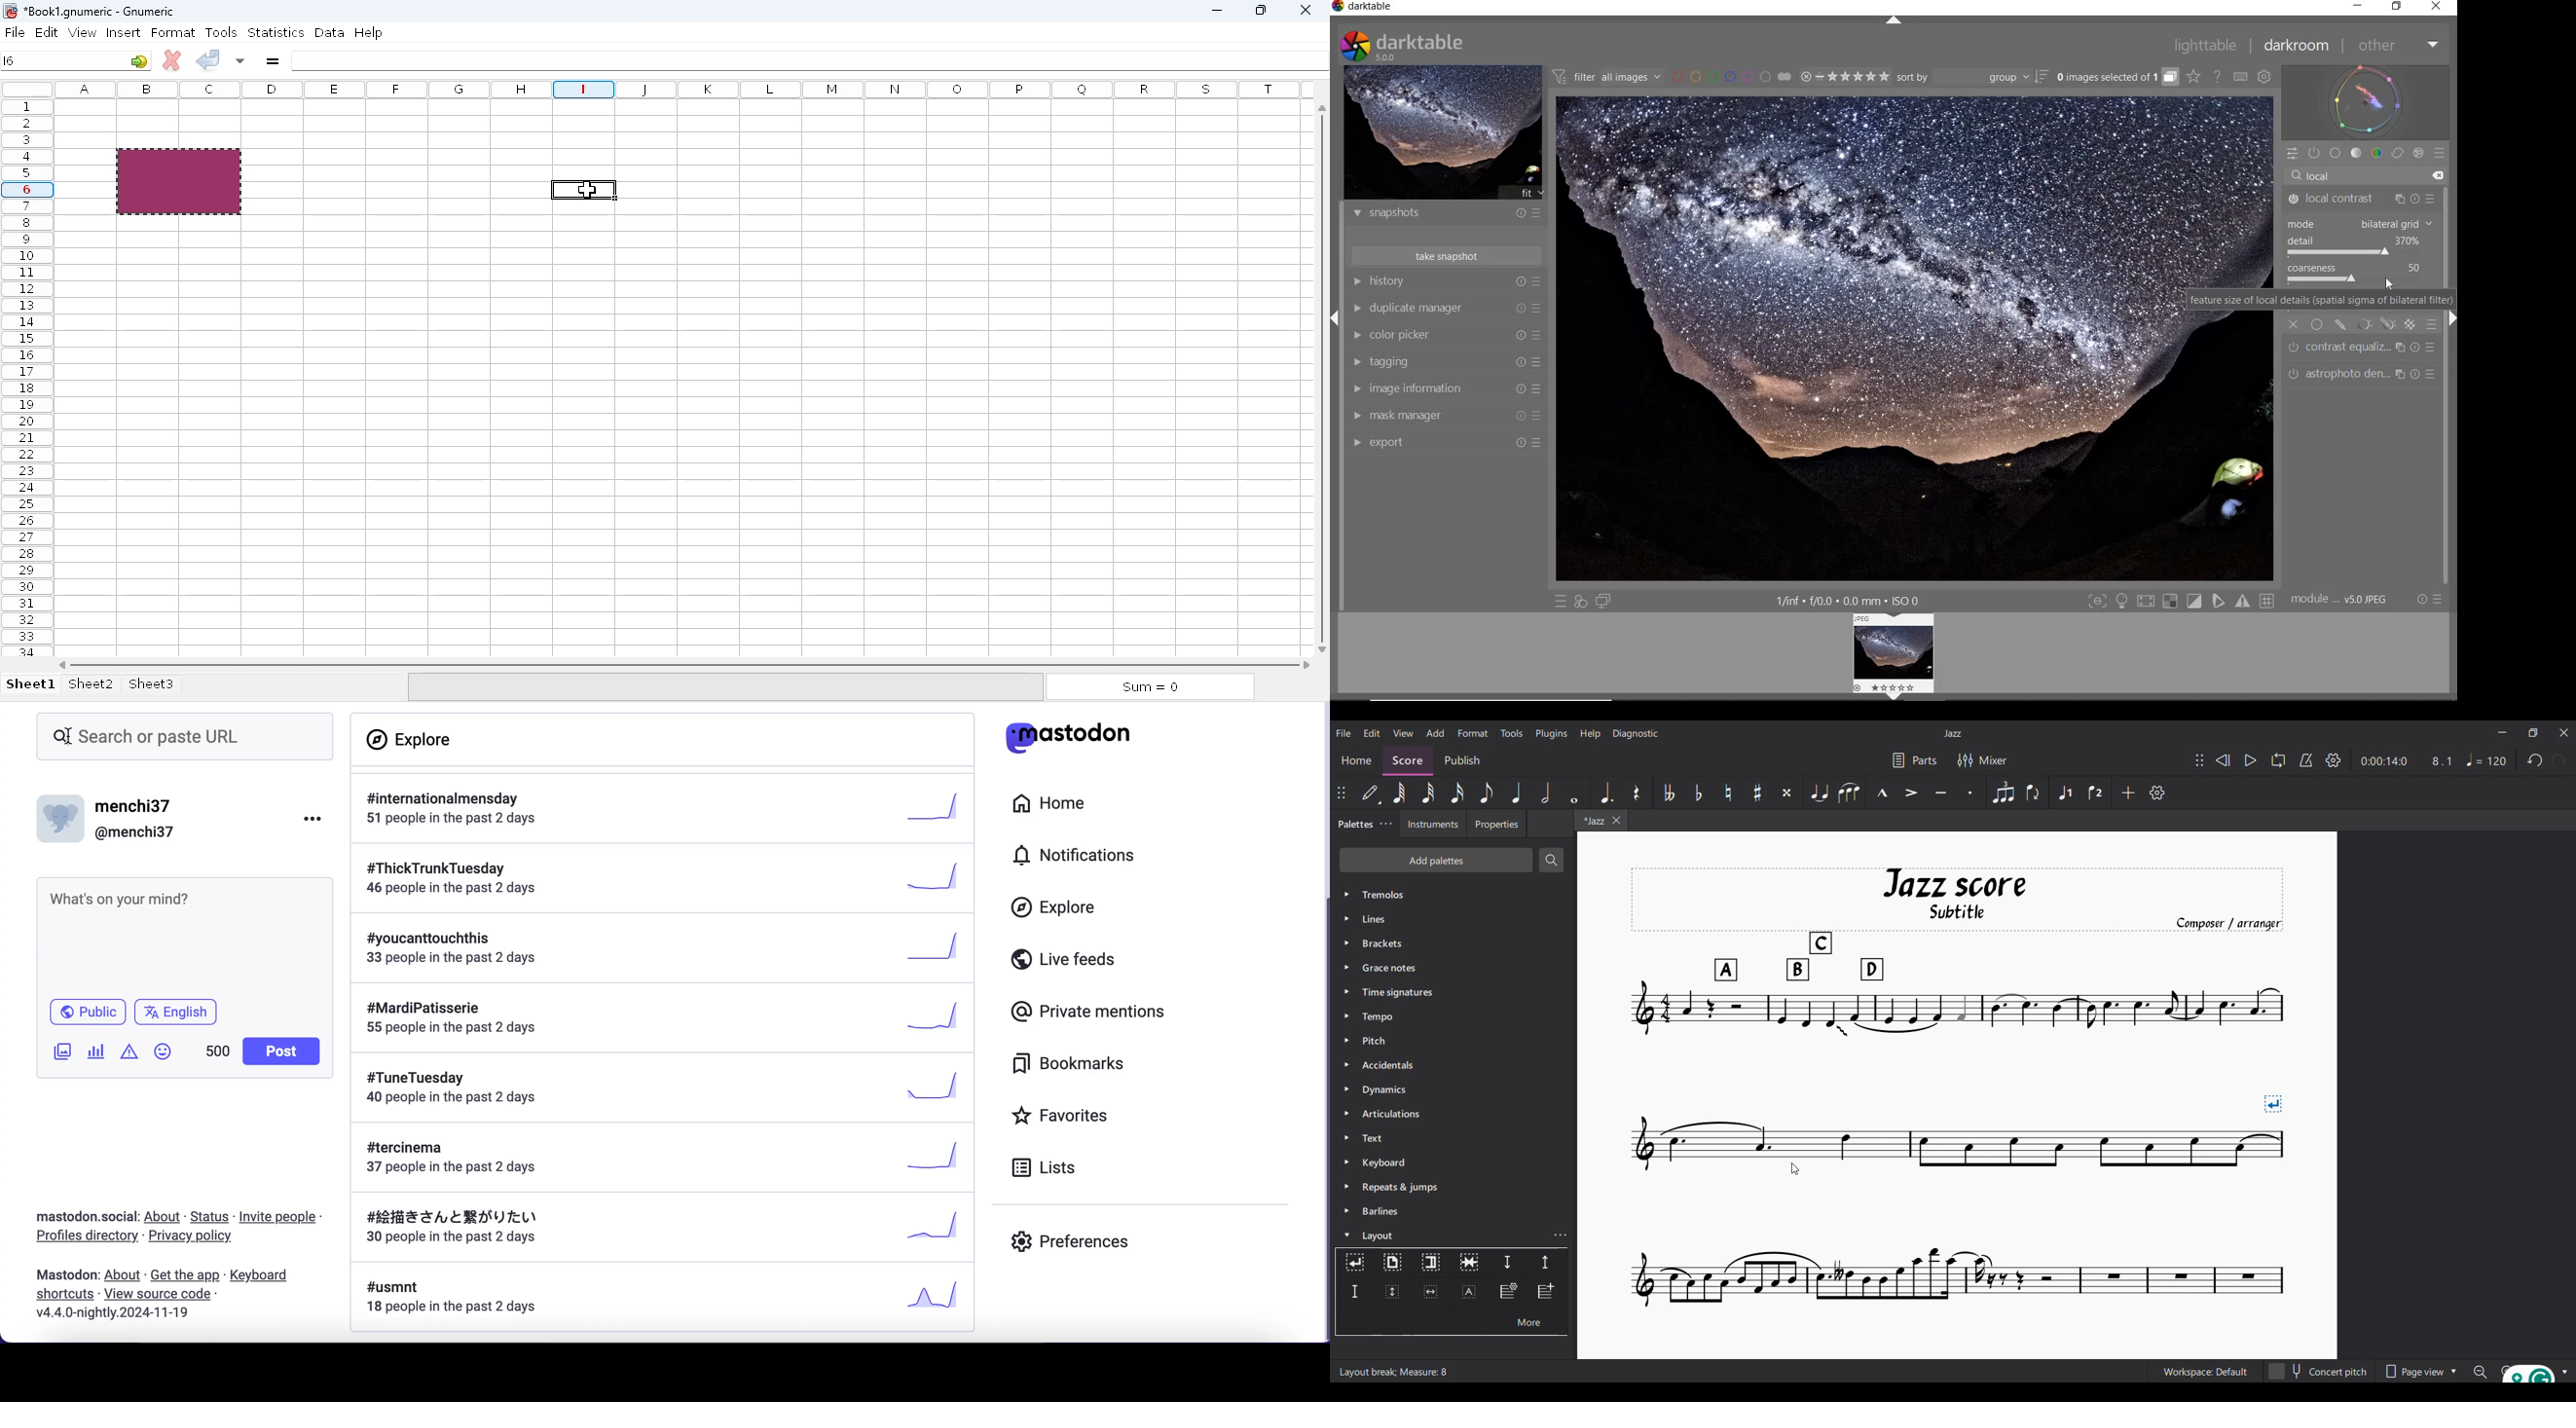 Image resolution: width=2576 pixels, height=1428 pixels. I want to click on System break added to current score, so click(1957, 1088).